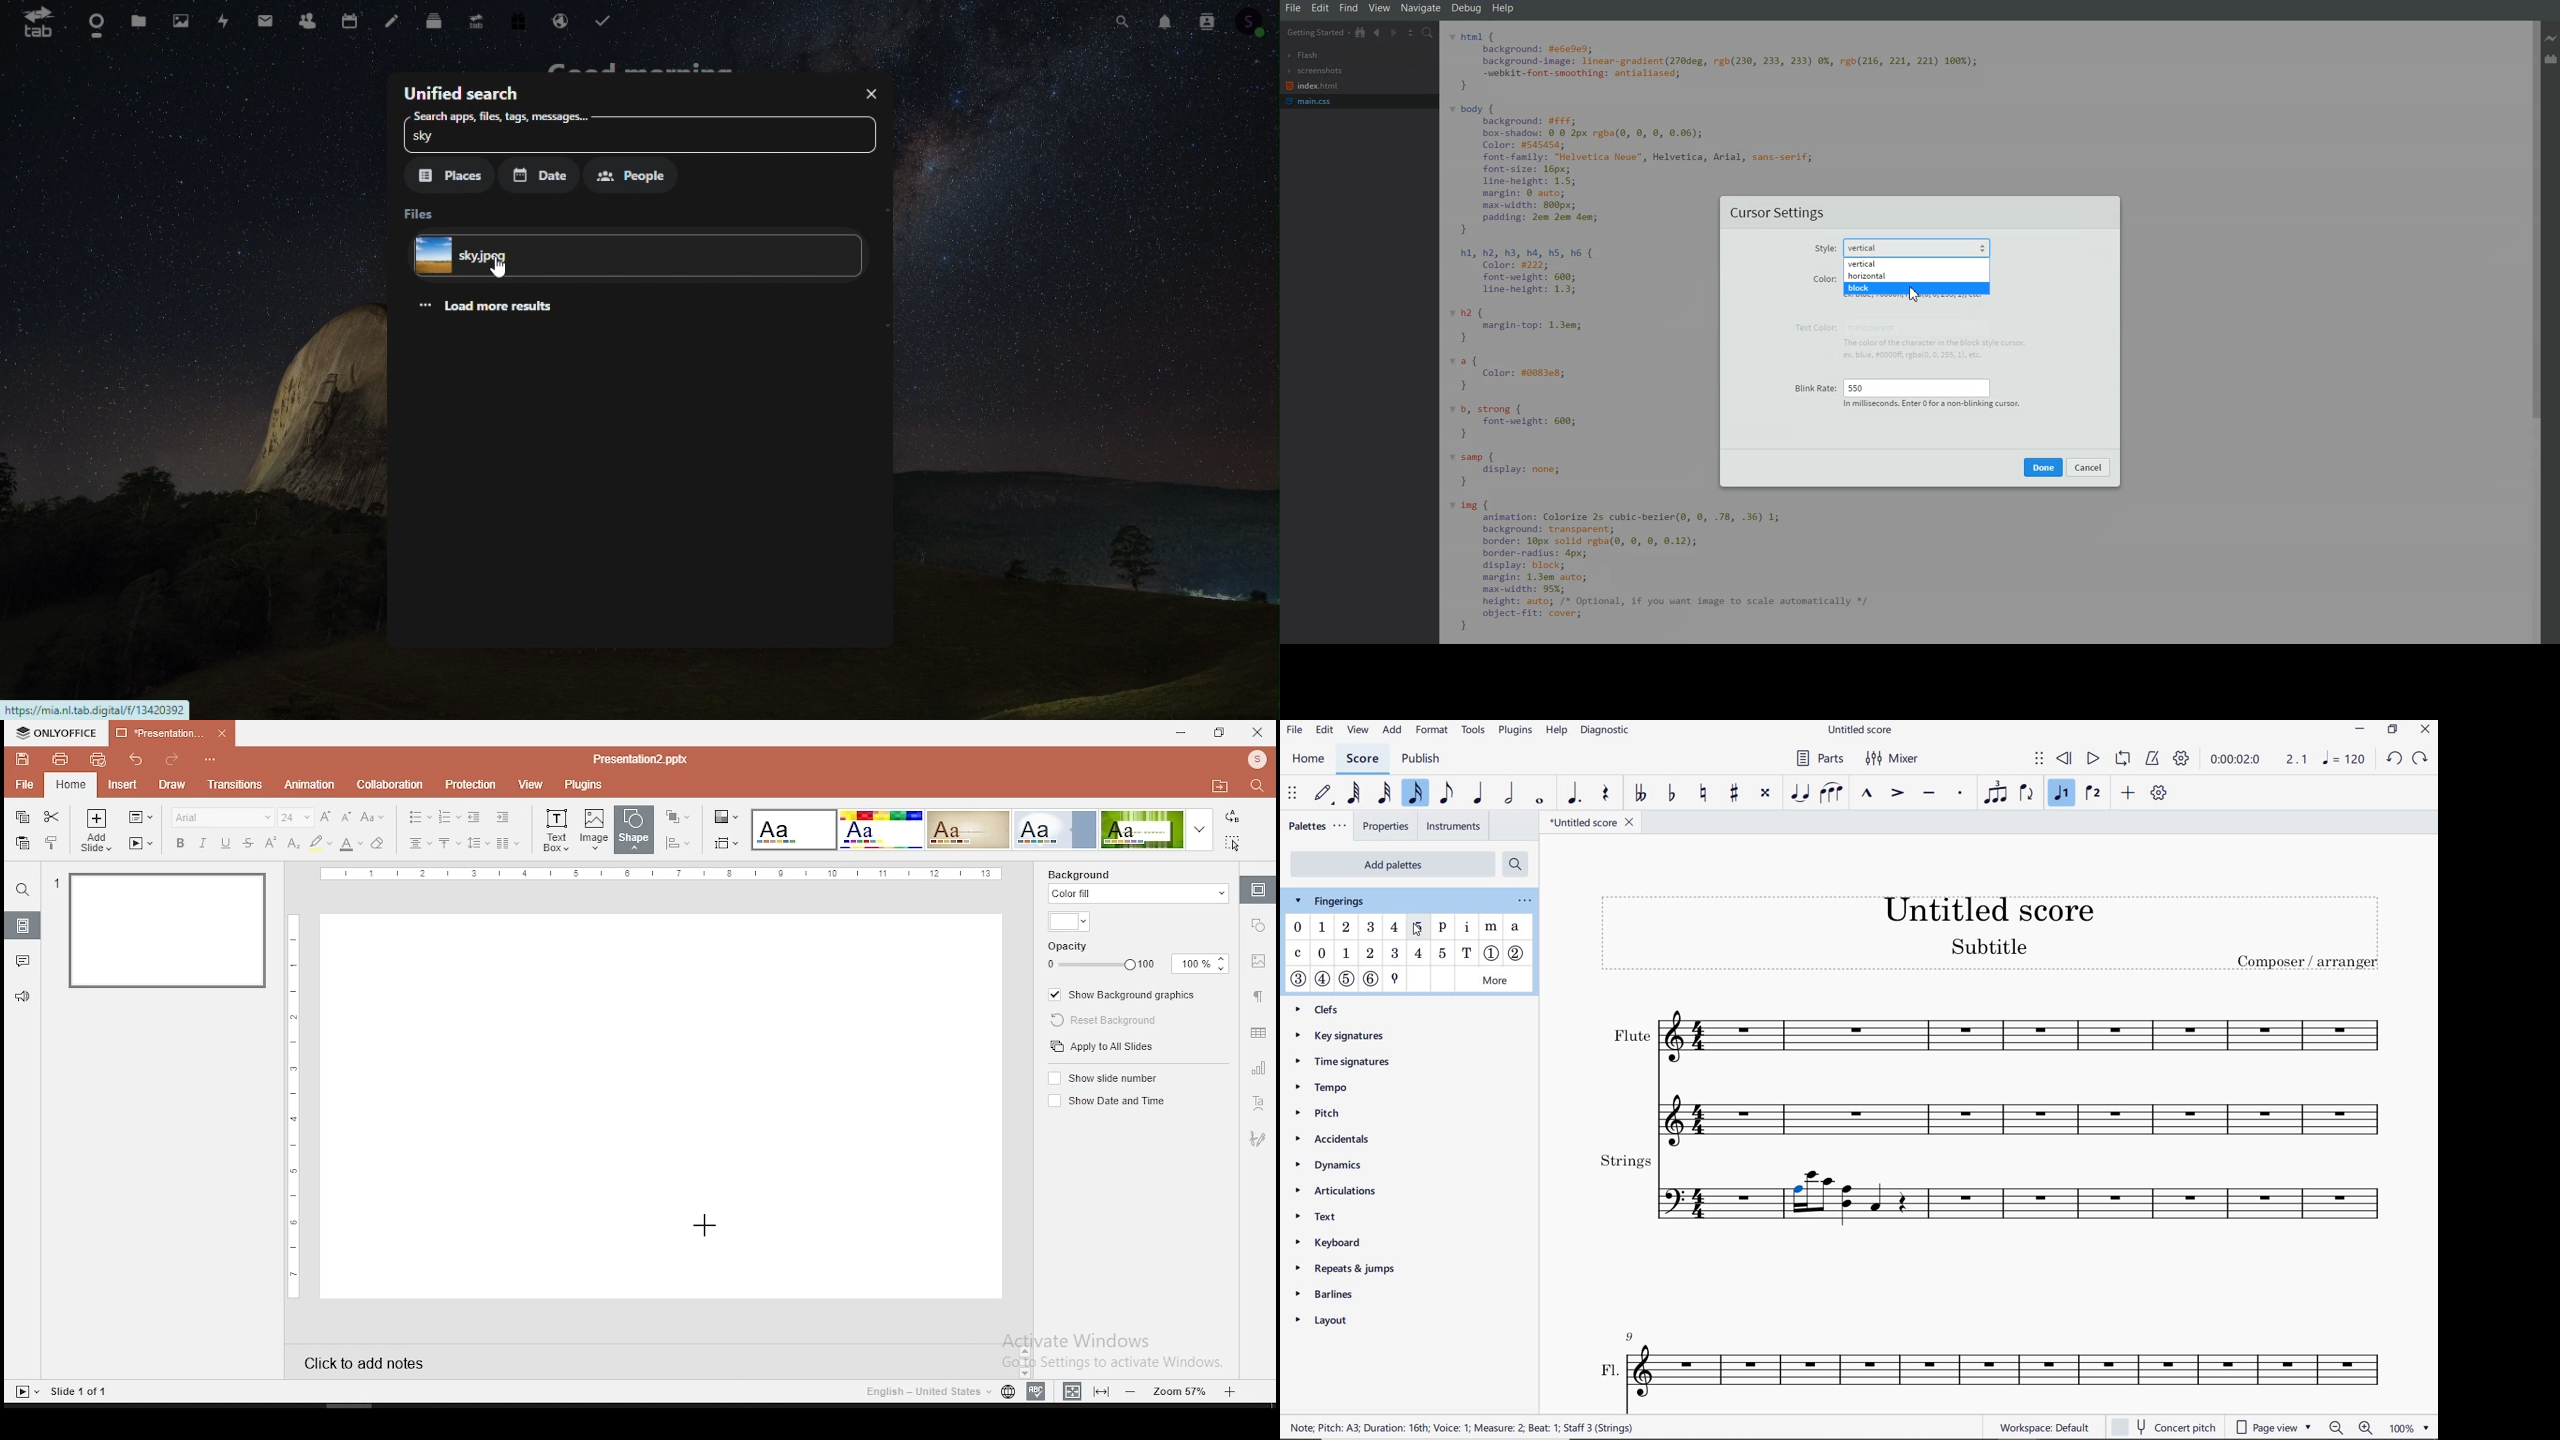 This screenshot has height=1456, width=2576. Describe the element at coordinates (1443, 929) in the screenshot. I see `RH GUITAR FINGERING P` at that location.